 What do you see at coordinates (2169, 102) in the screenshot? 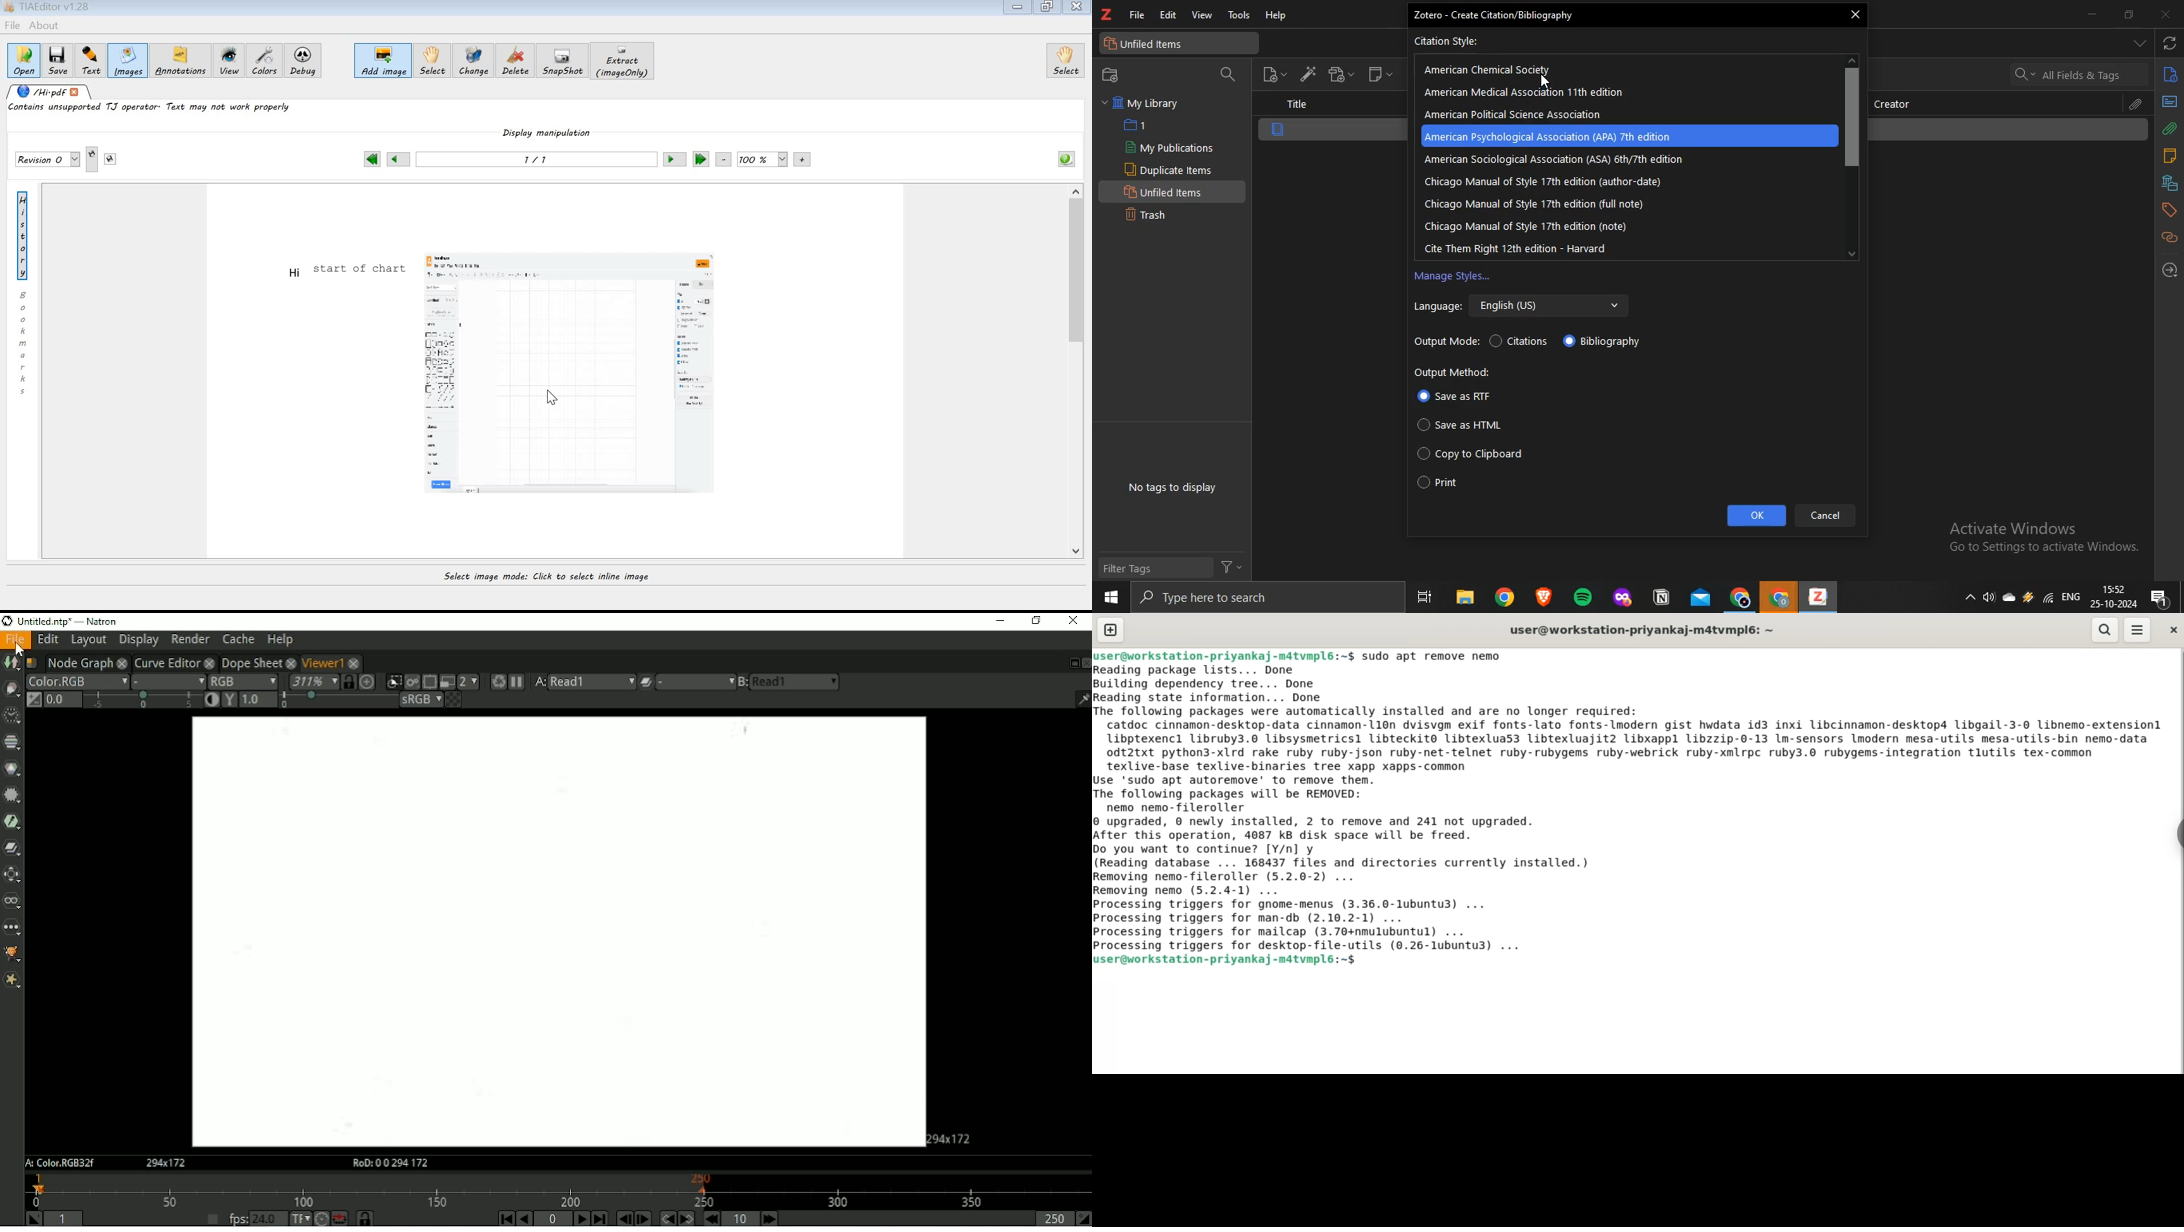
I see `abstract` at bounding box center [2169, 102].